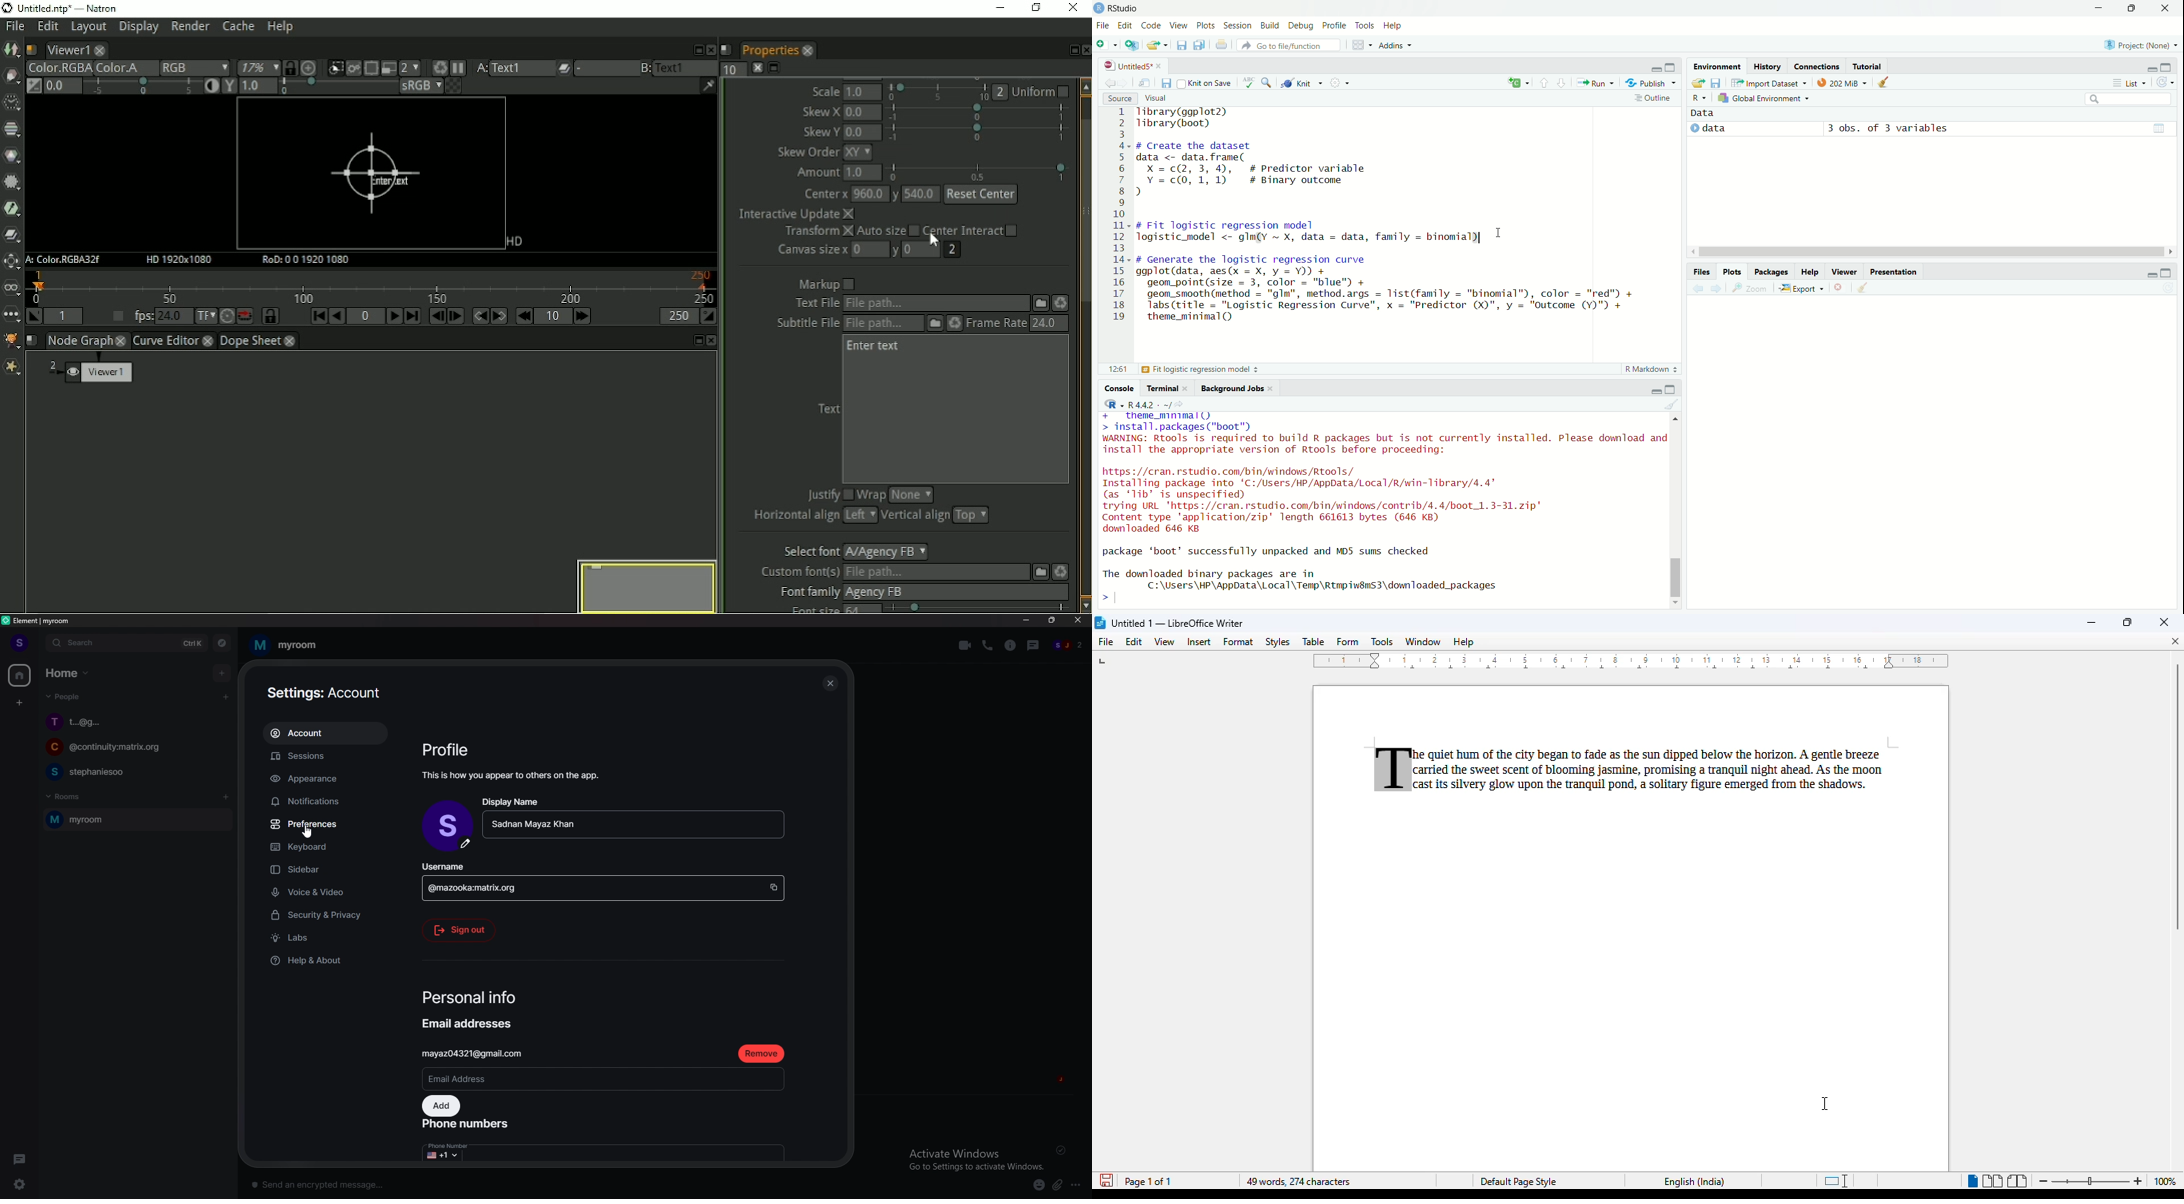 Image resolution: width=2184 pixels, height=1204 pixels. Describe the element at coordinates (1672, 404) in the screenshot. I see `Clear console` at that location.